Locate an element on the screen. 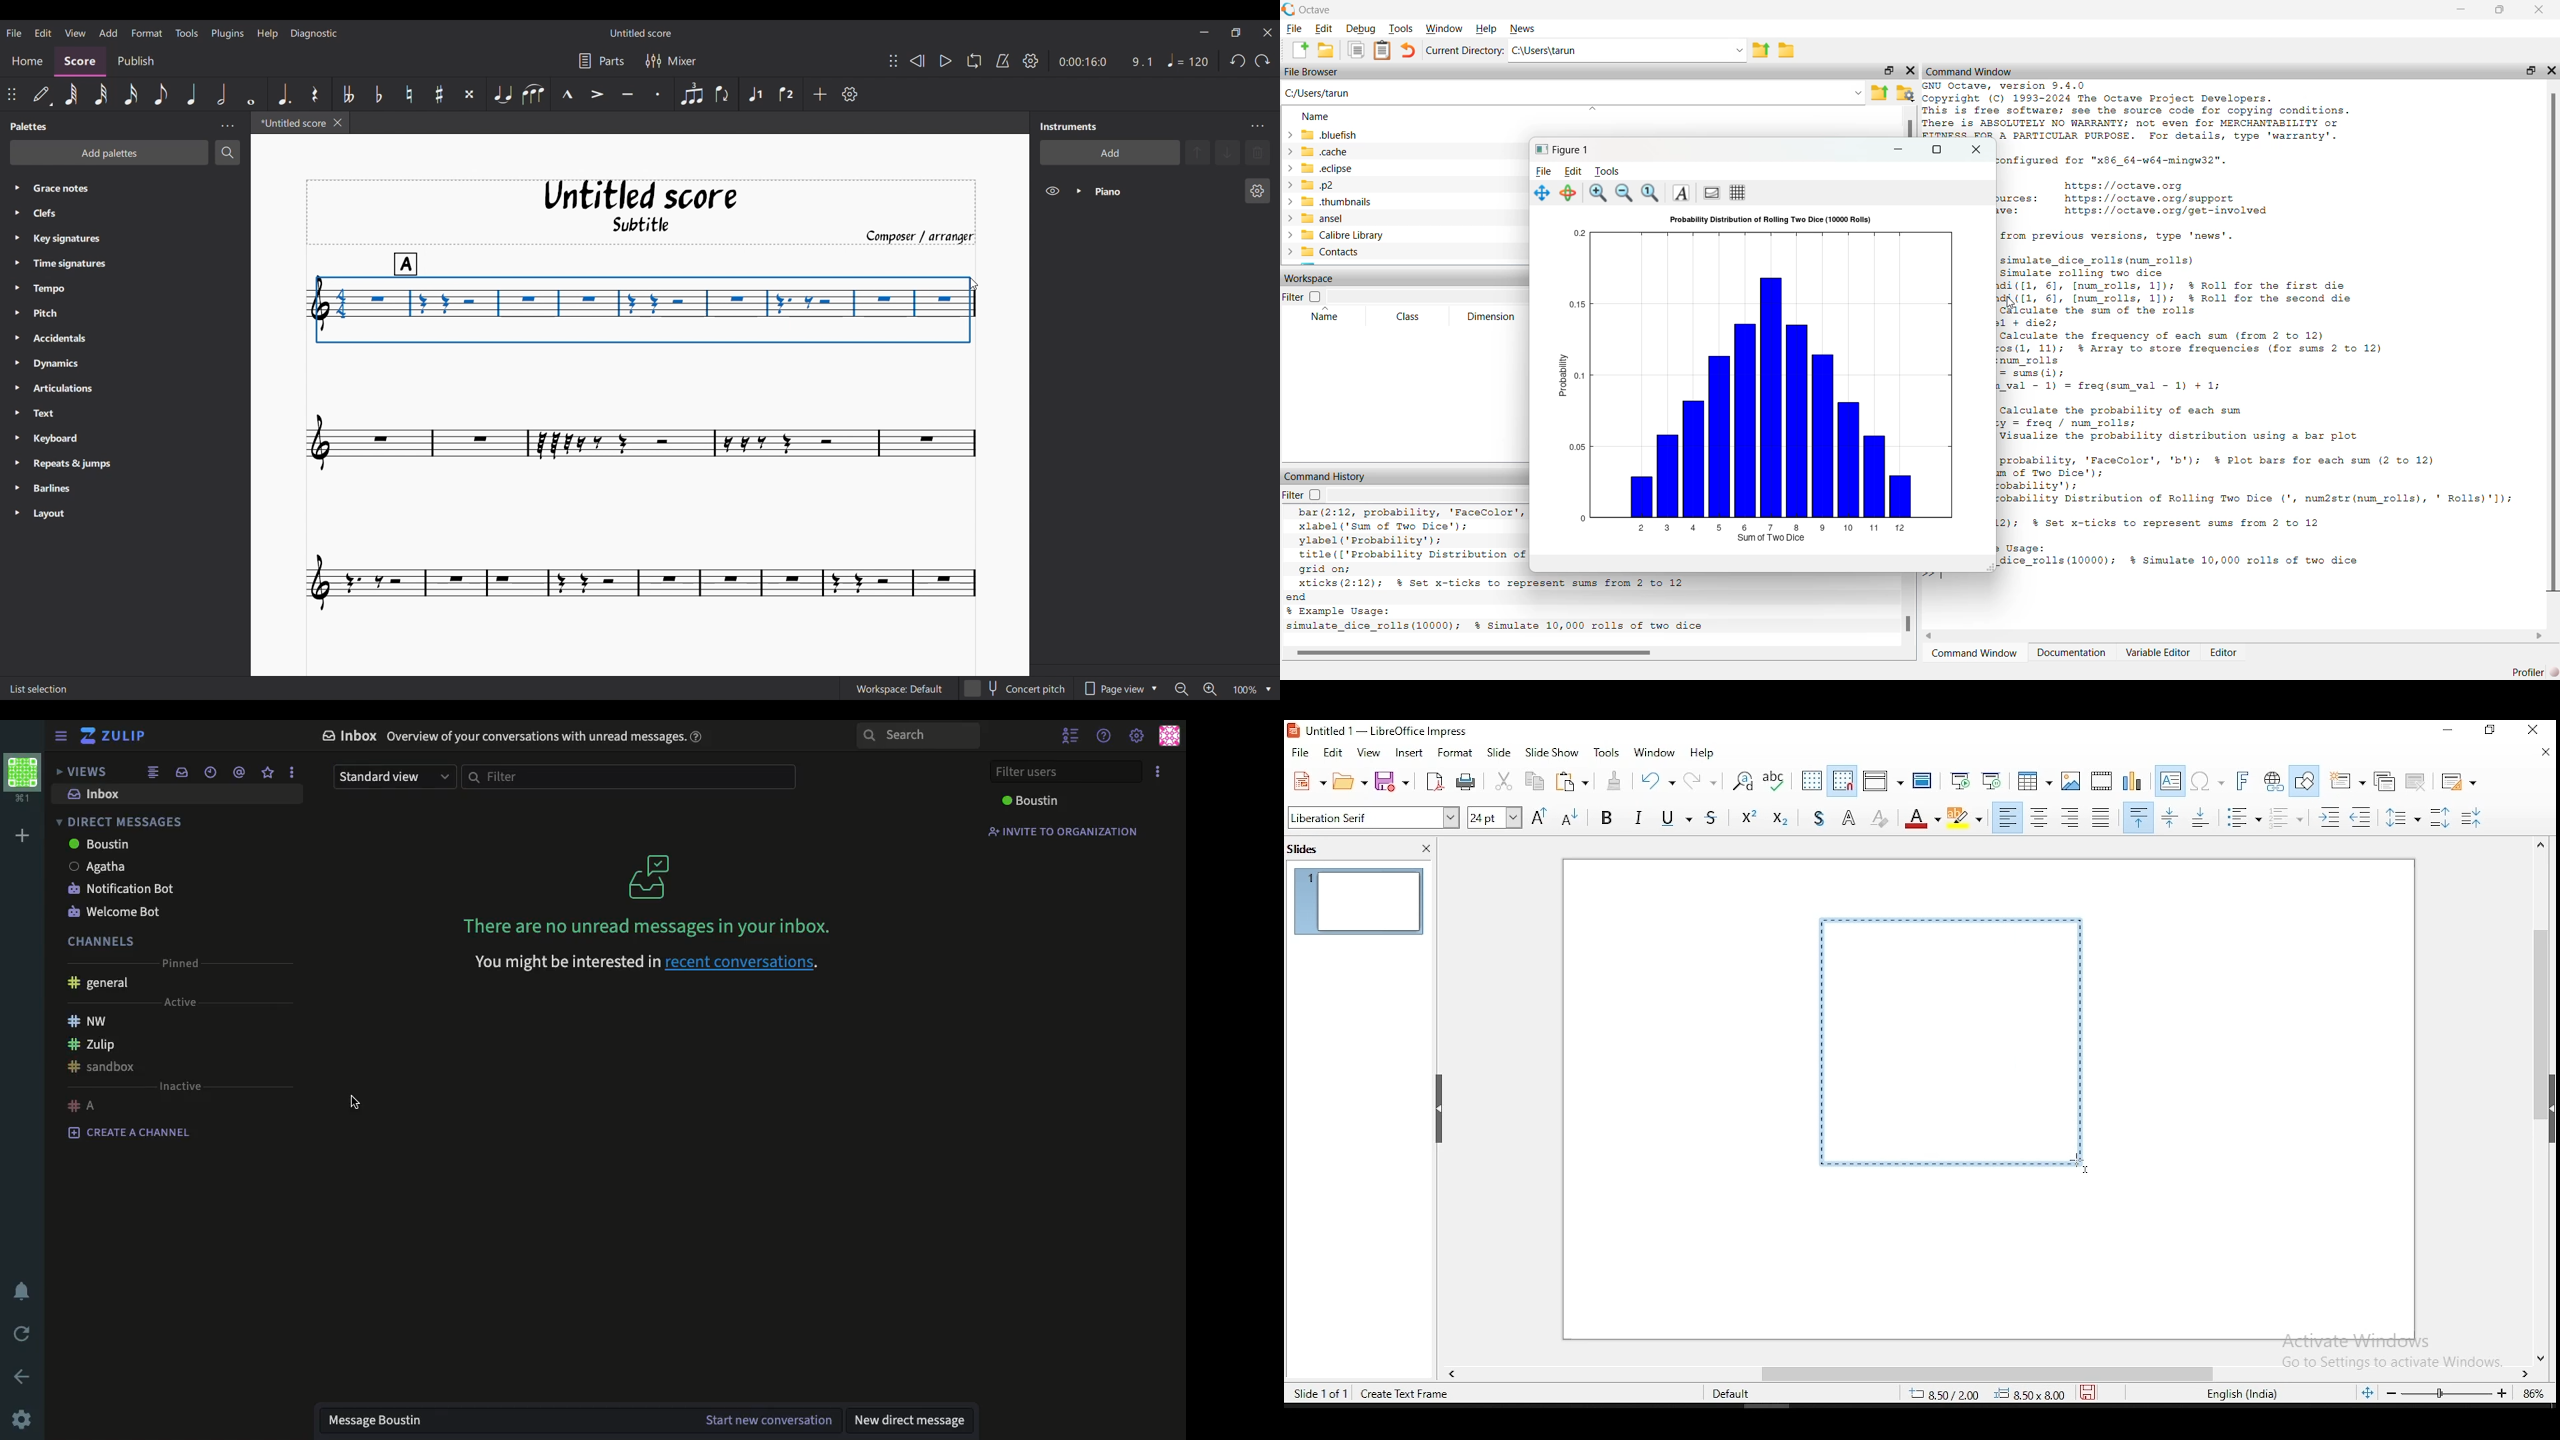  underline is located at coordinates (1667, 820).